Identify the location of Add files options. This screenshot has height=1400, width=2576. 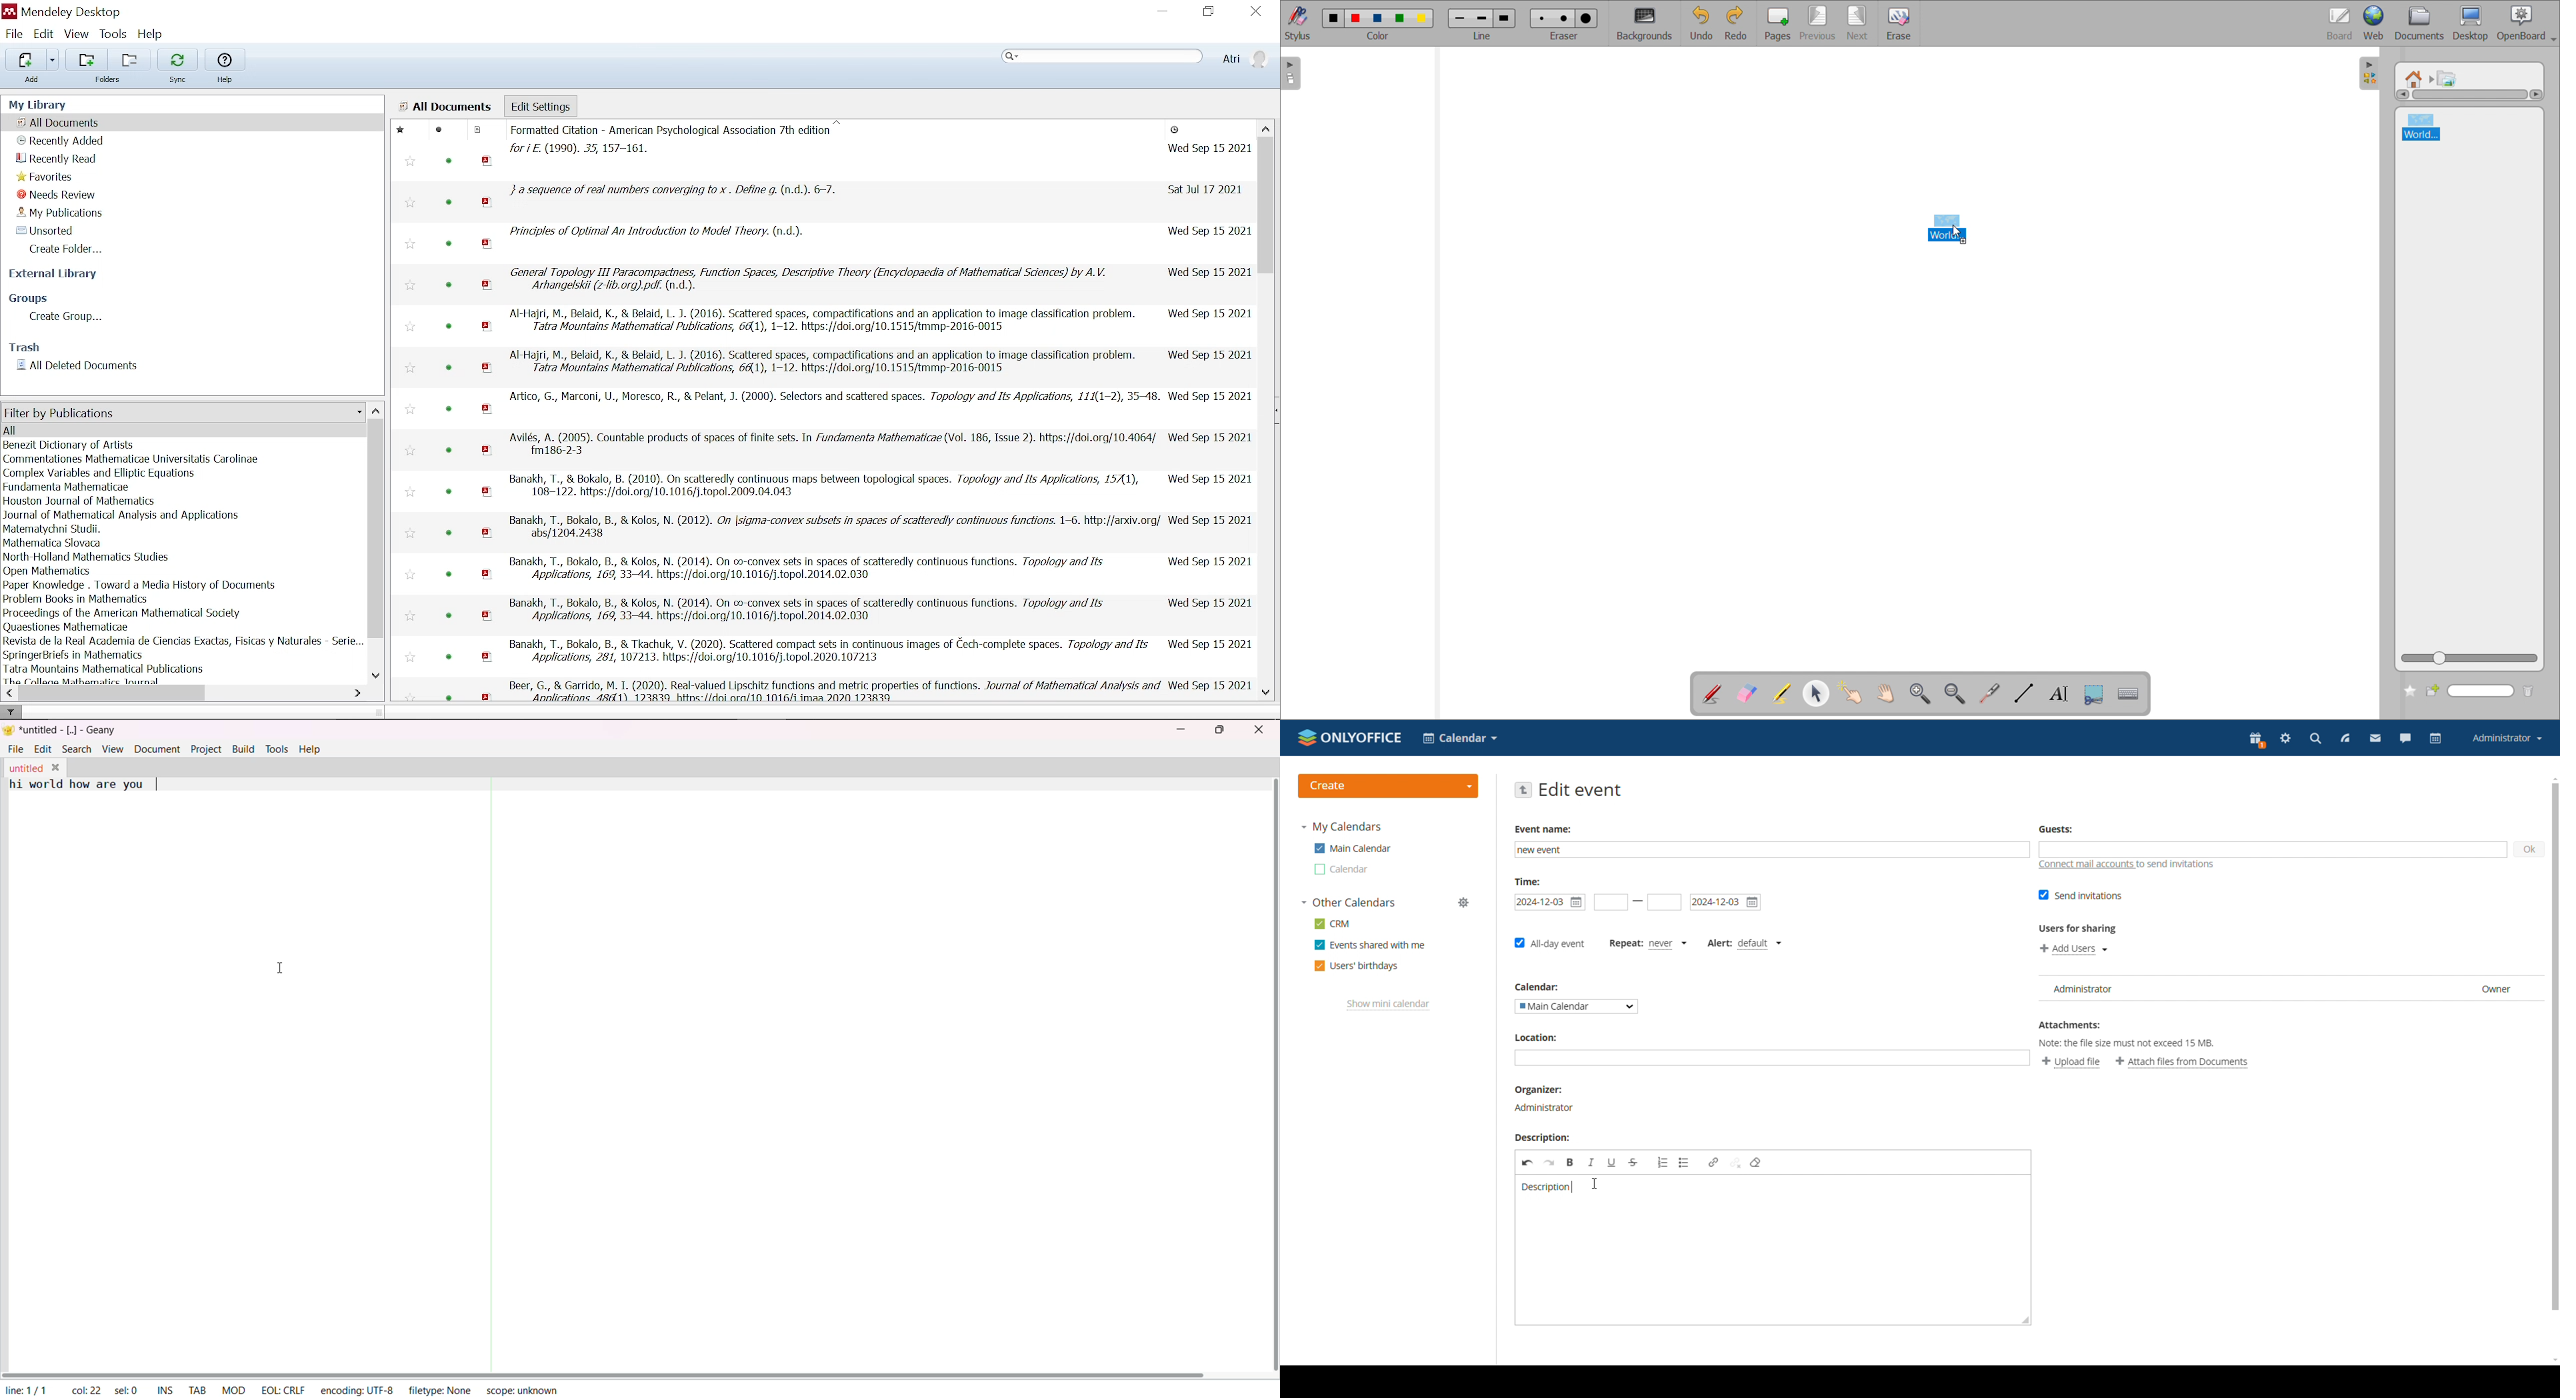
(53, 60).